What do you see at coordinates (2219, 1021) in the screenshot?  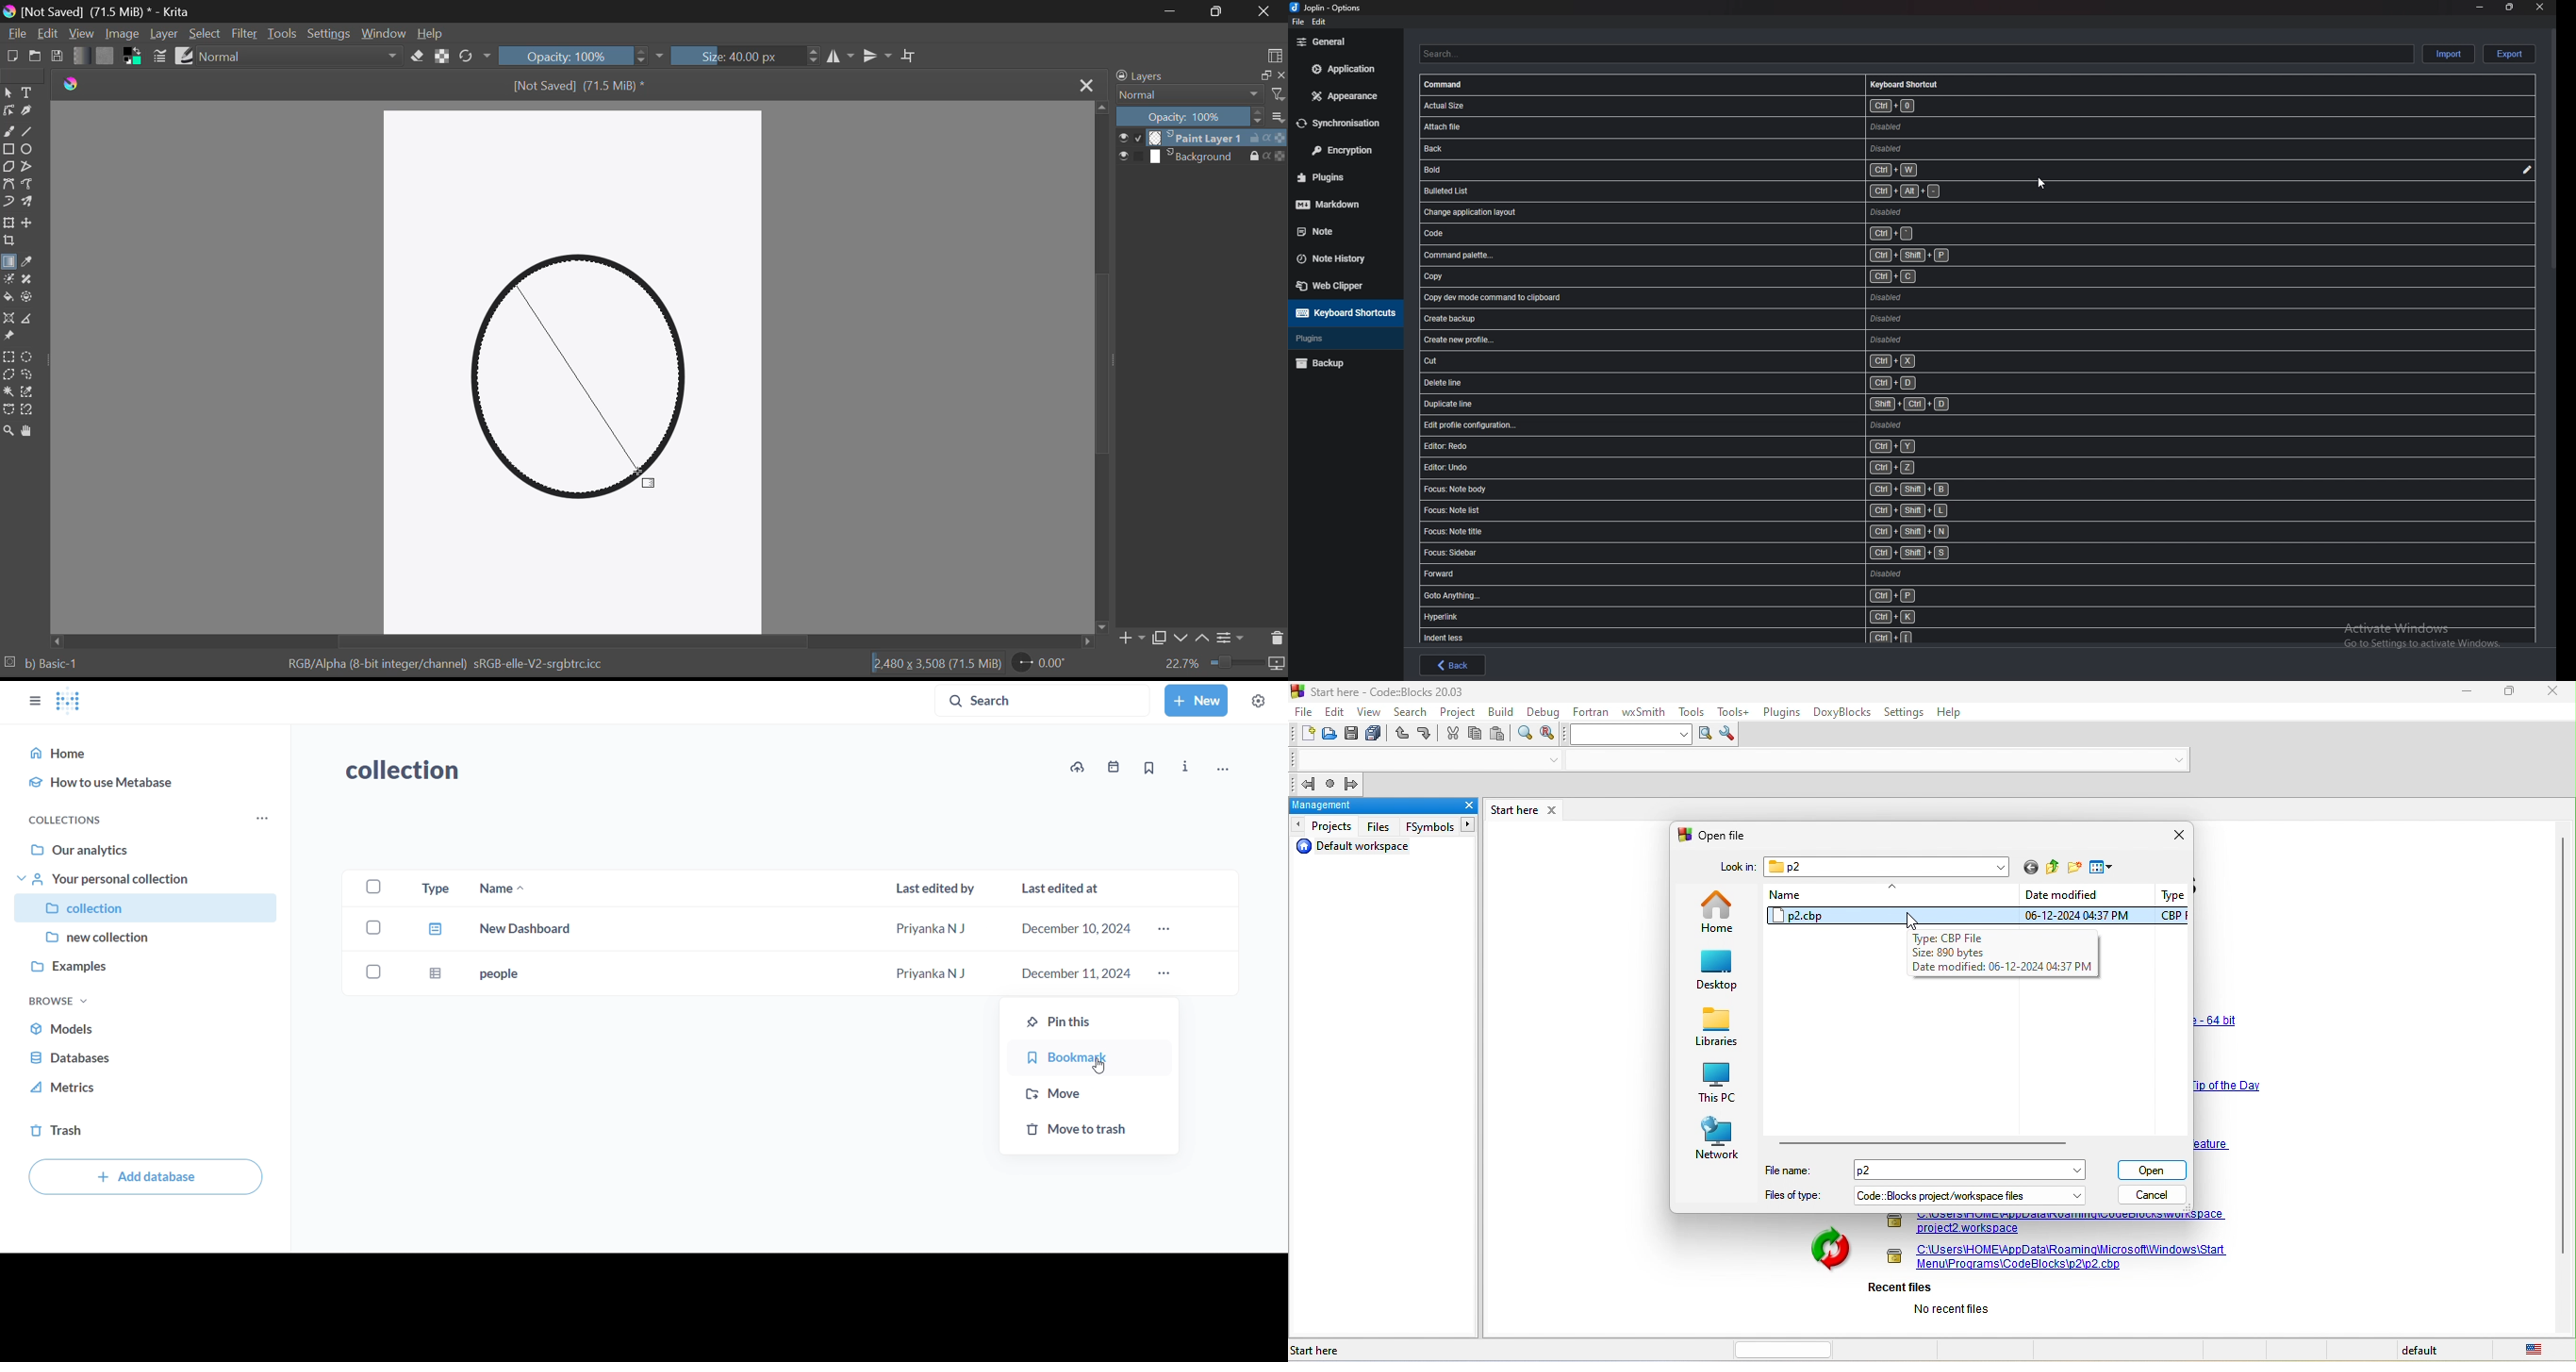 I see `link` at bounding box center [2219, 1021].